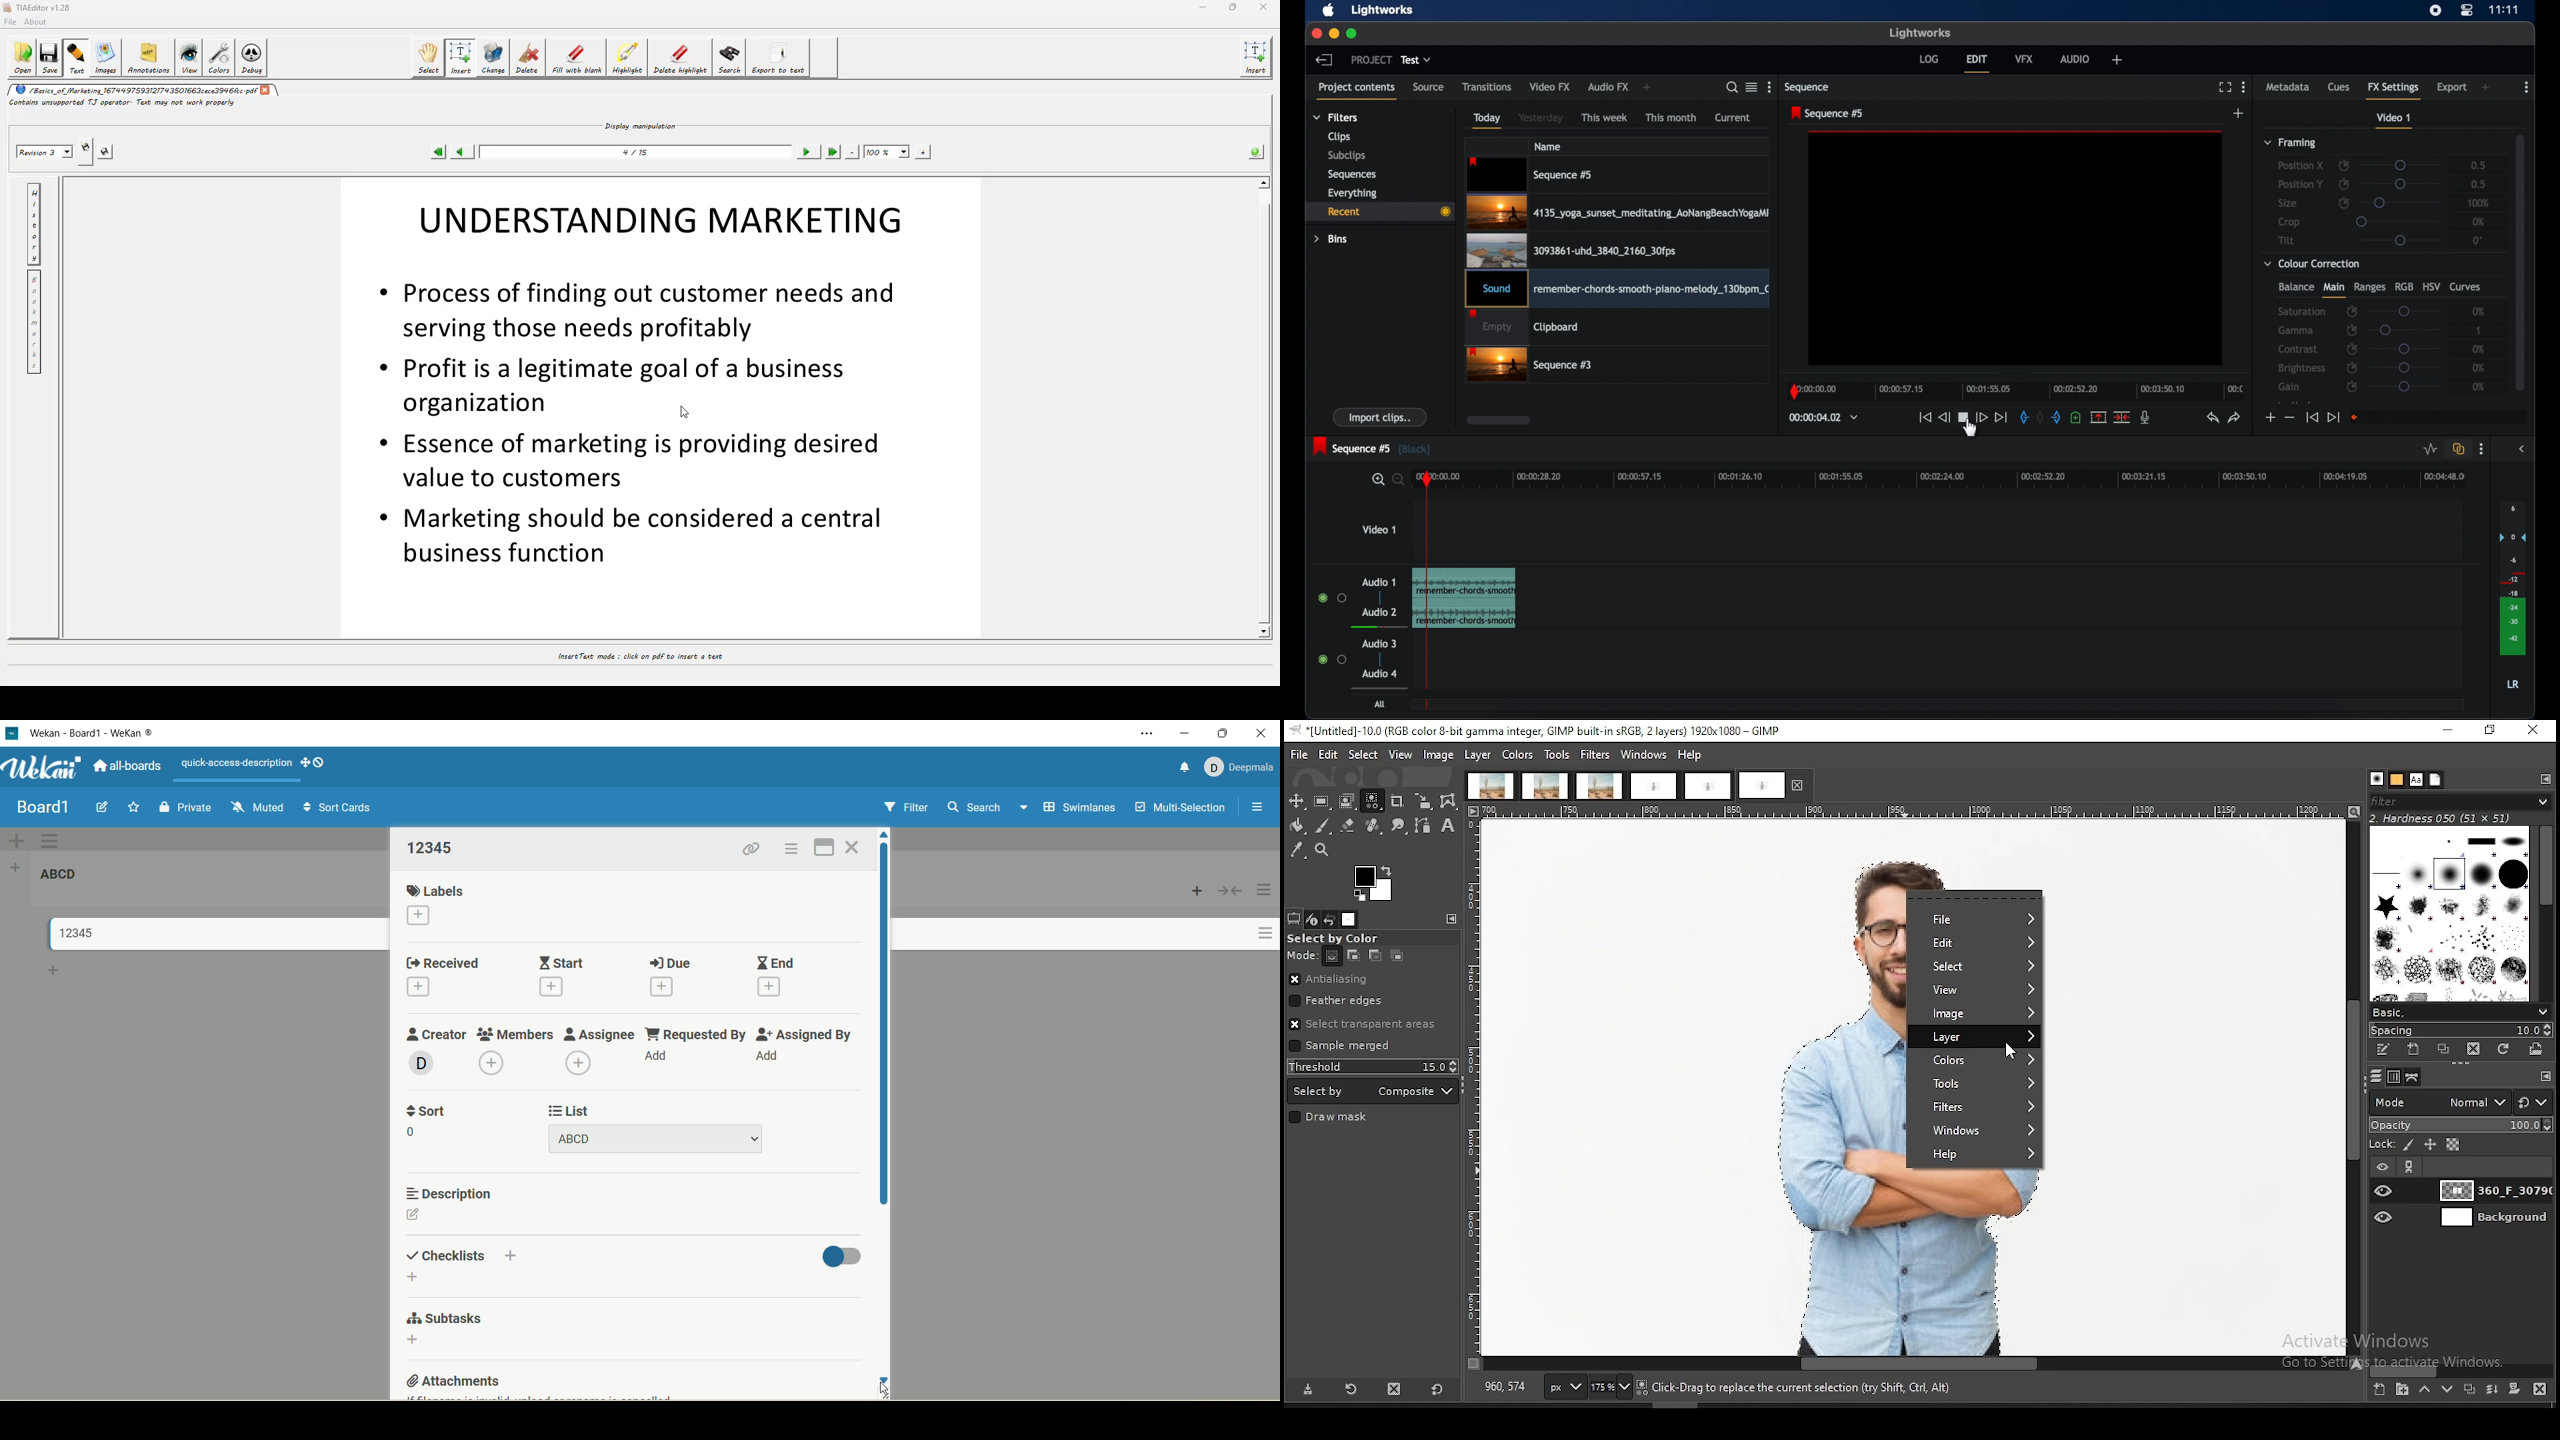  What do you see at coordinates (414, 1277) in the screenshot?
I see `add` at bounding box center [414, 1277].